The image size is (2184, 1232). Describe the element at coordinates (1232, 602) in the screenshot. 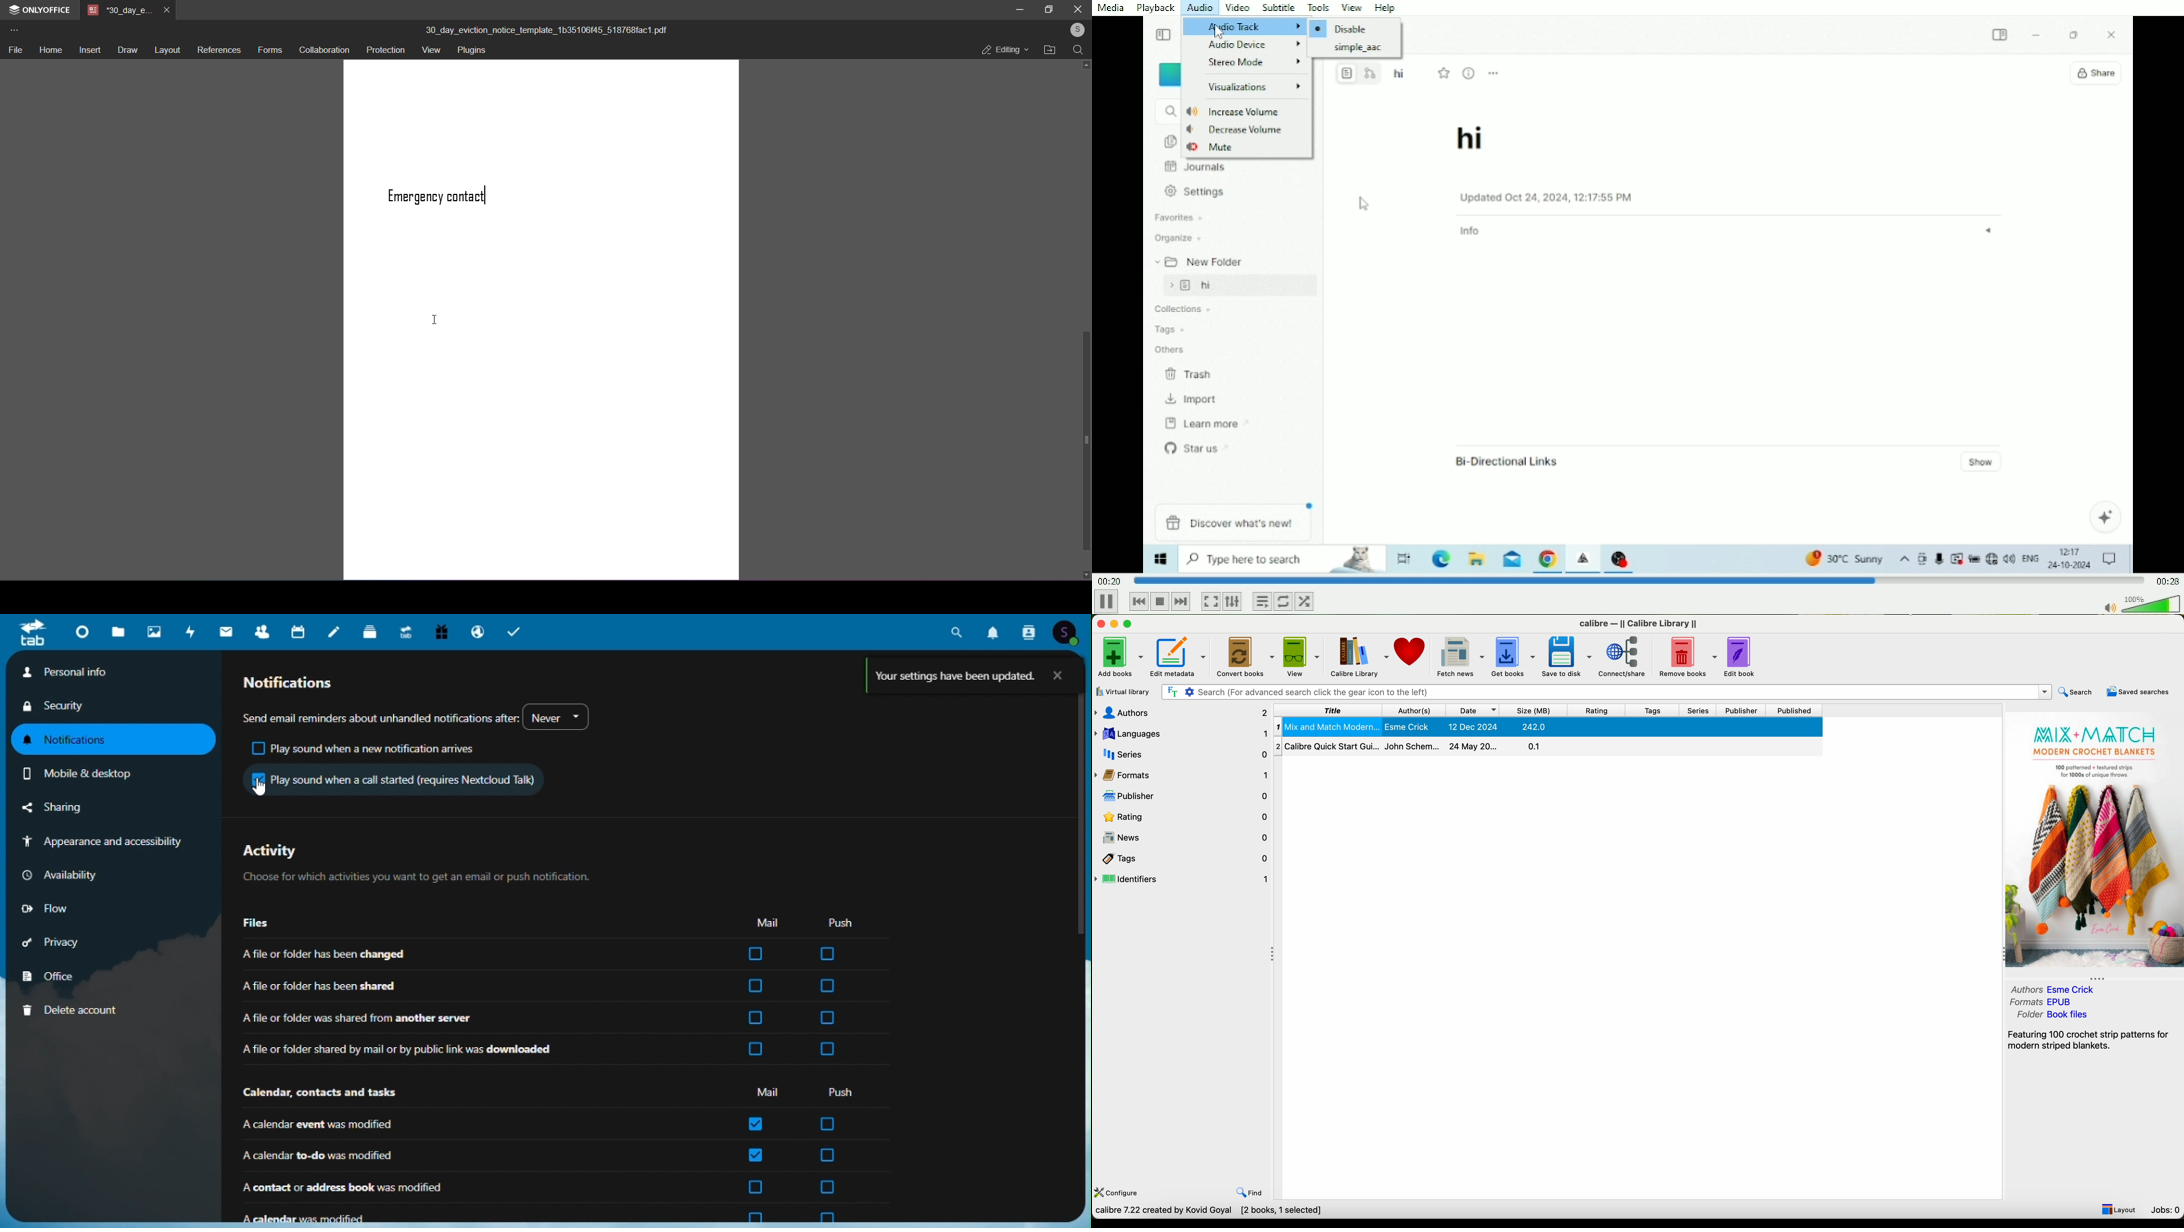

I see `Show extended settings` at that location.